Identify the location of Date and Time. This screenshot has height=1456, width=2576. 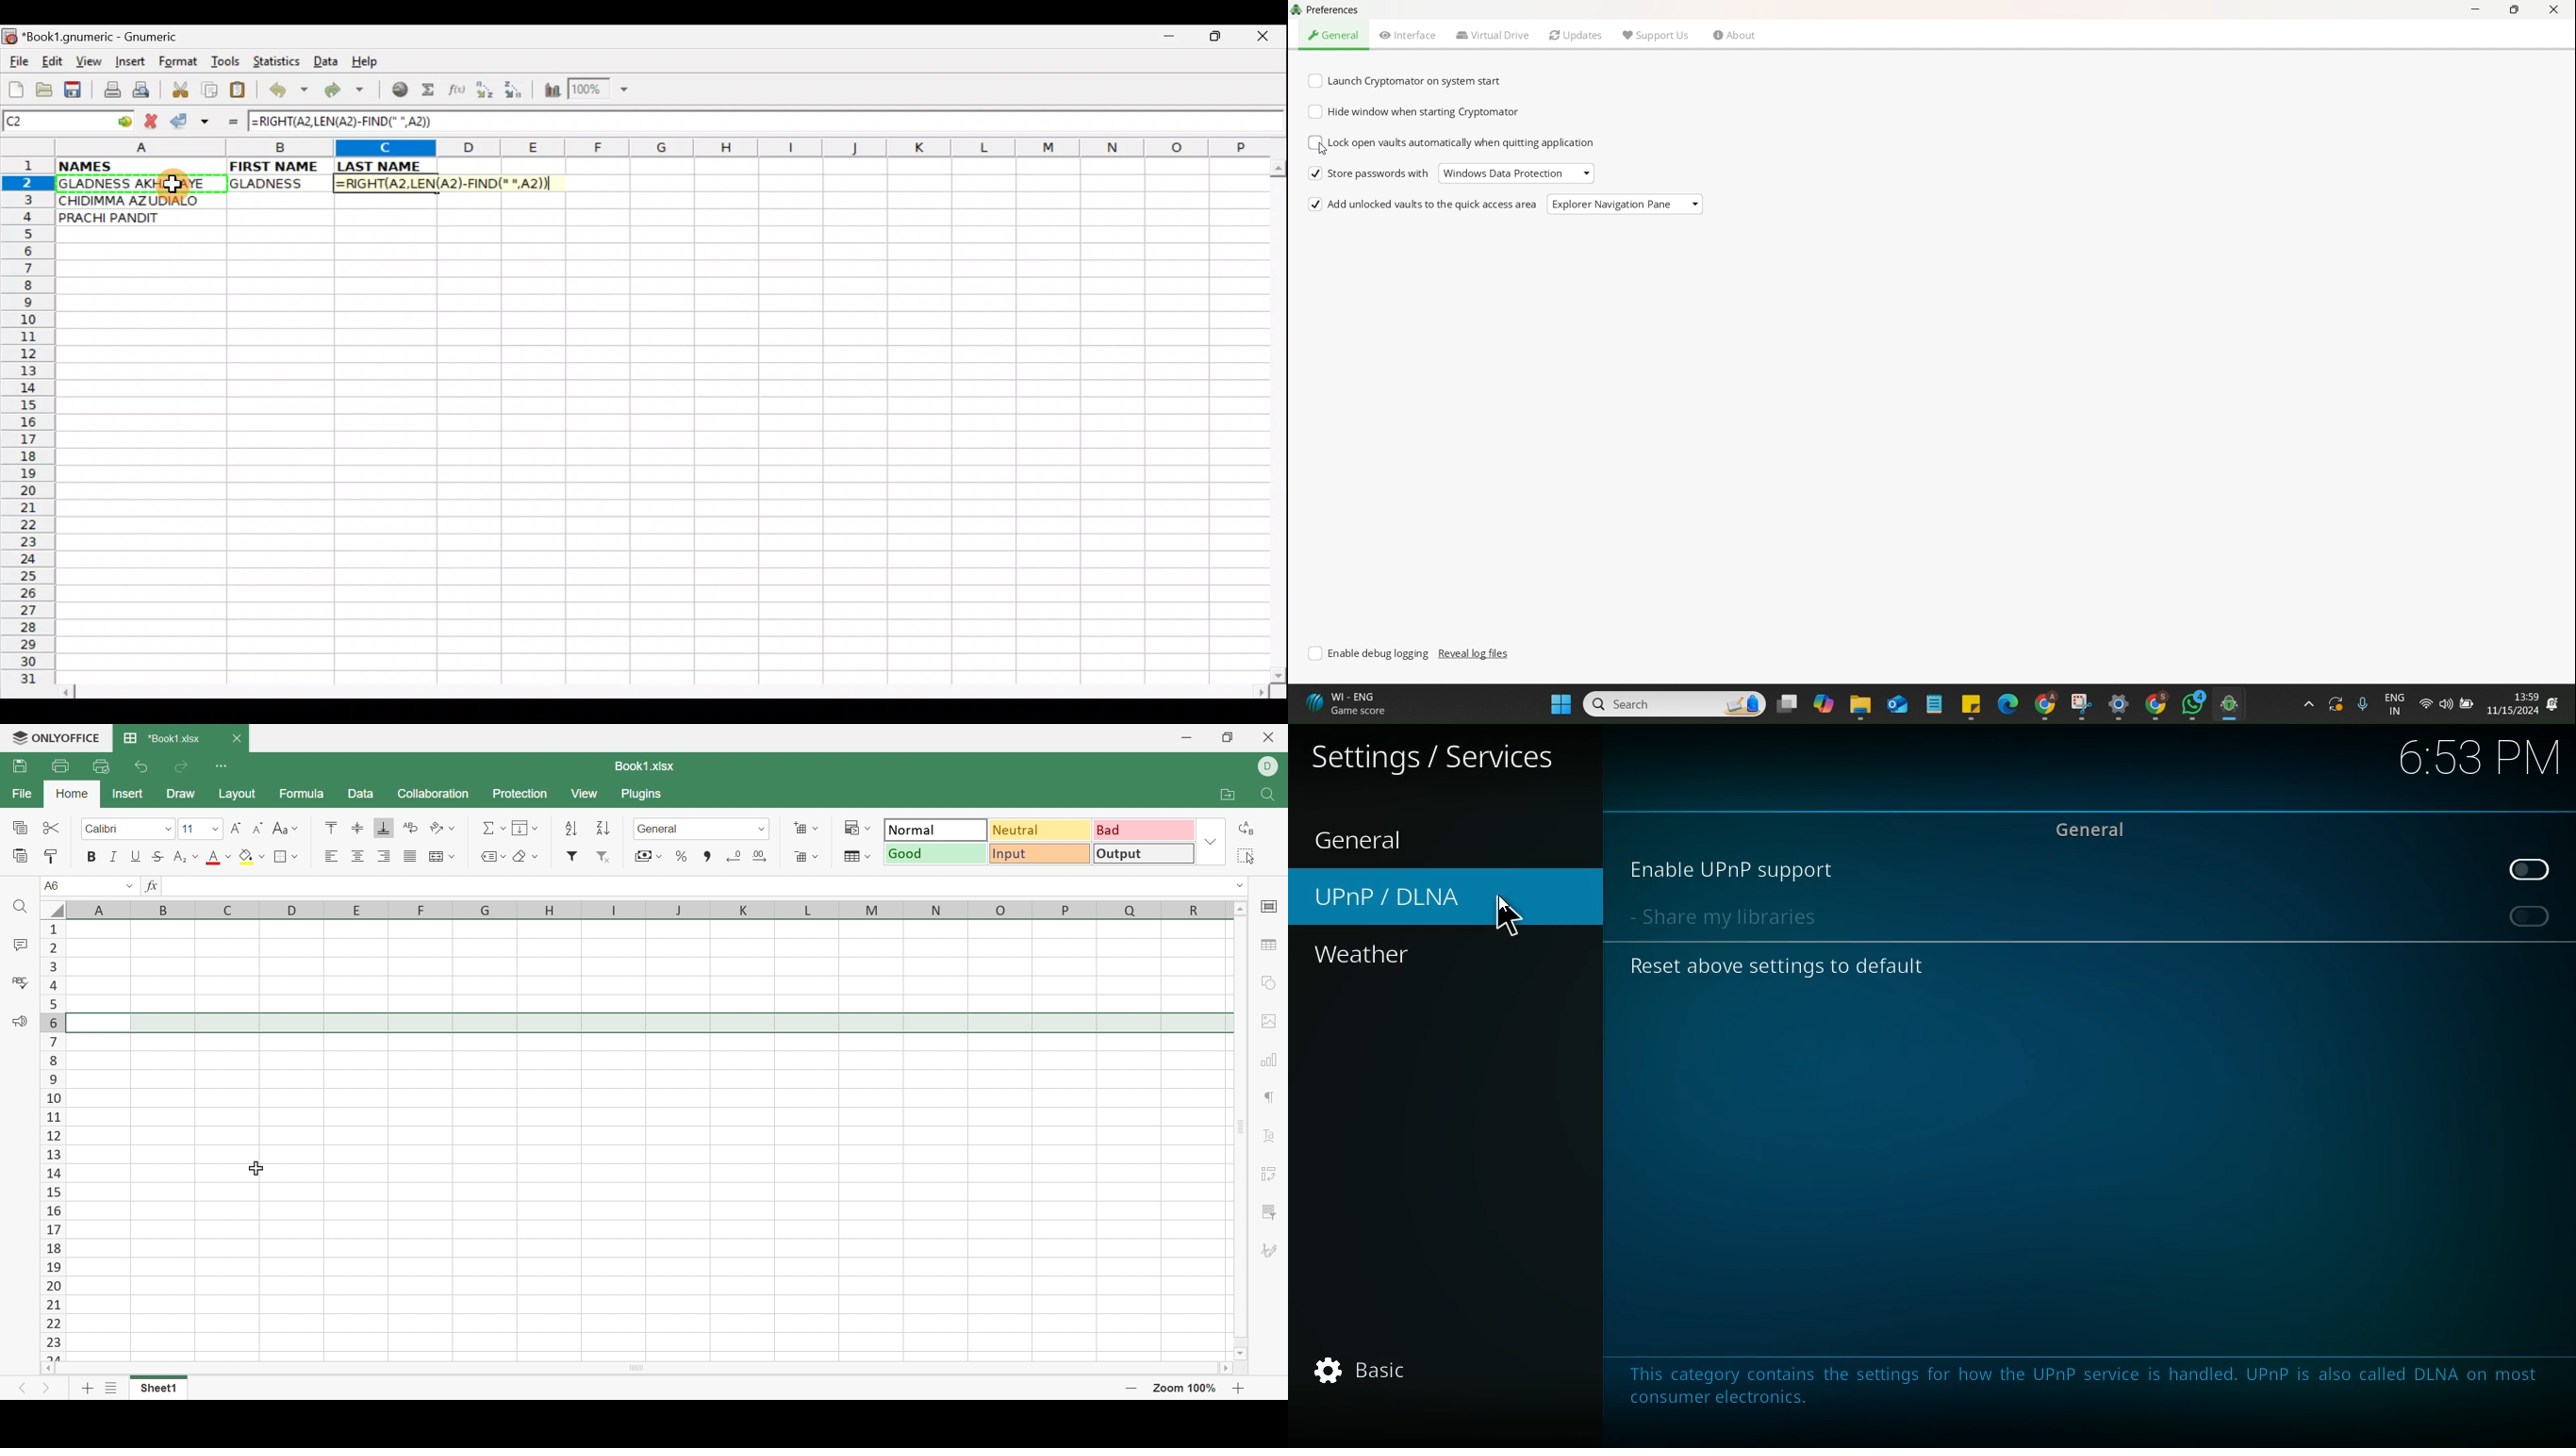
(2522, 703).